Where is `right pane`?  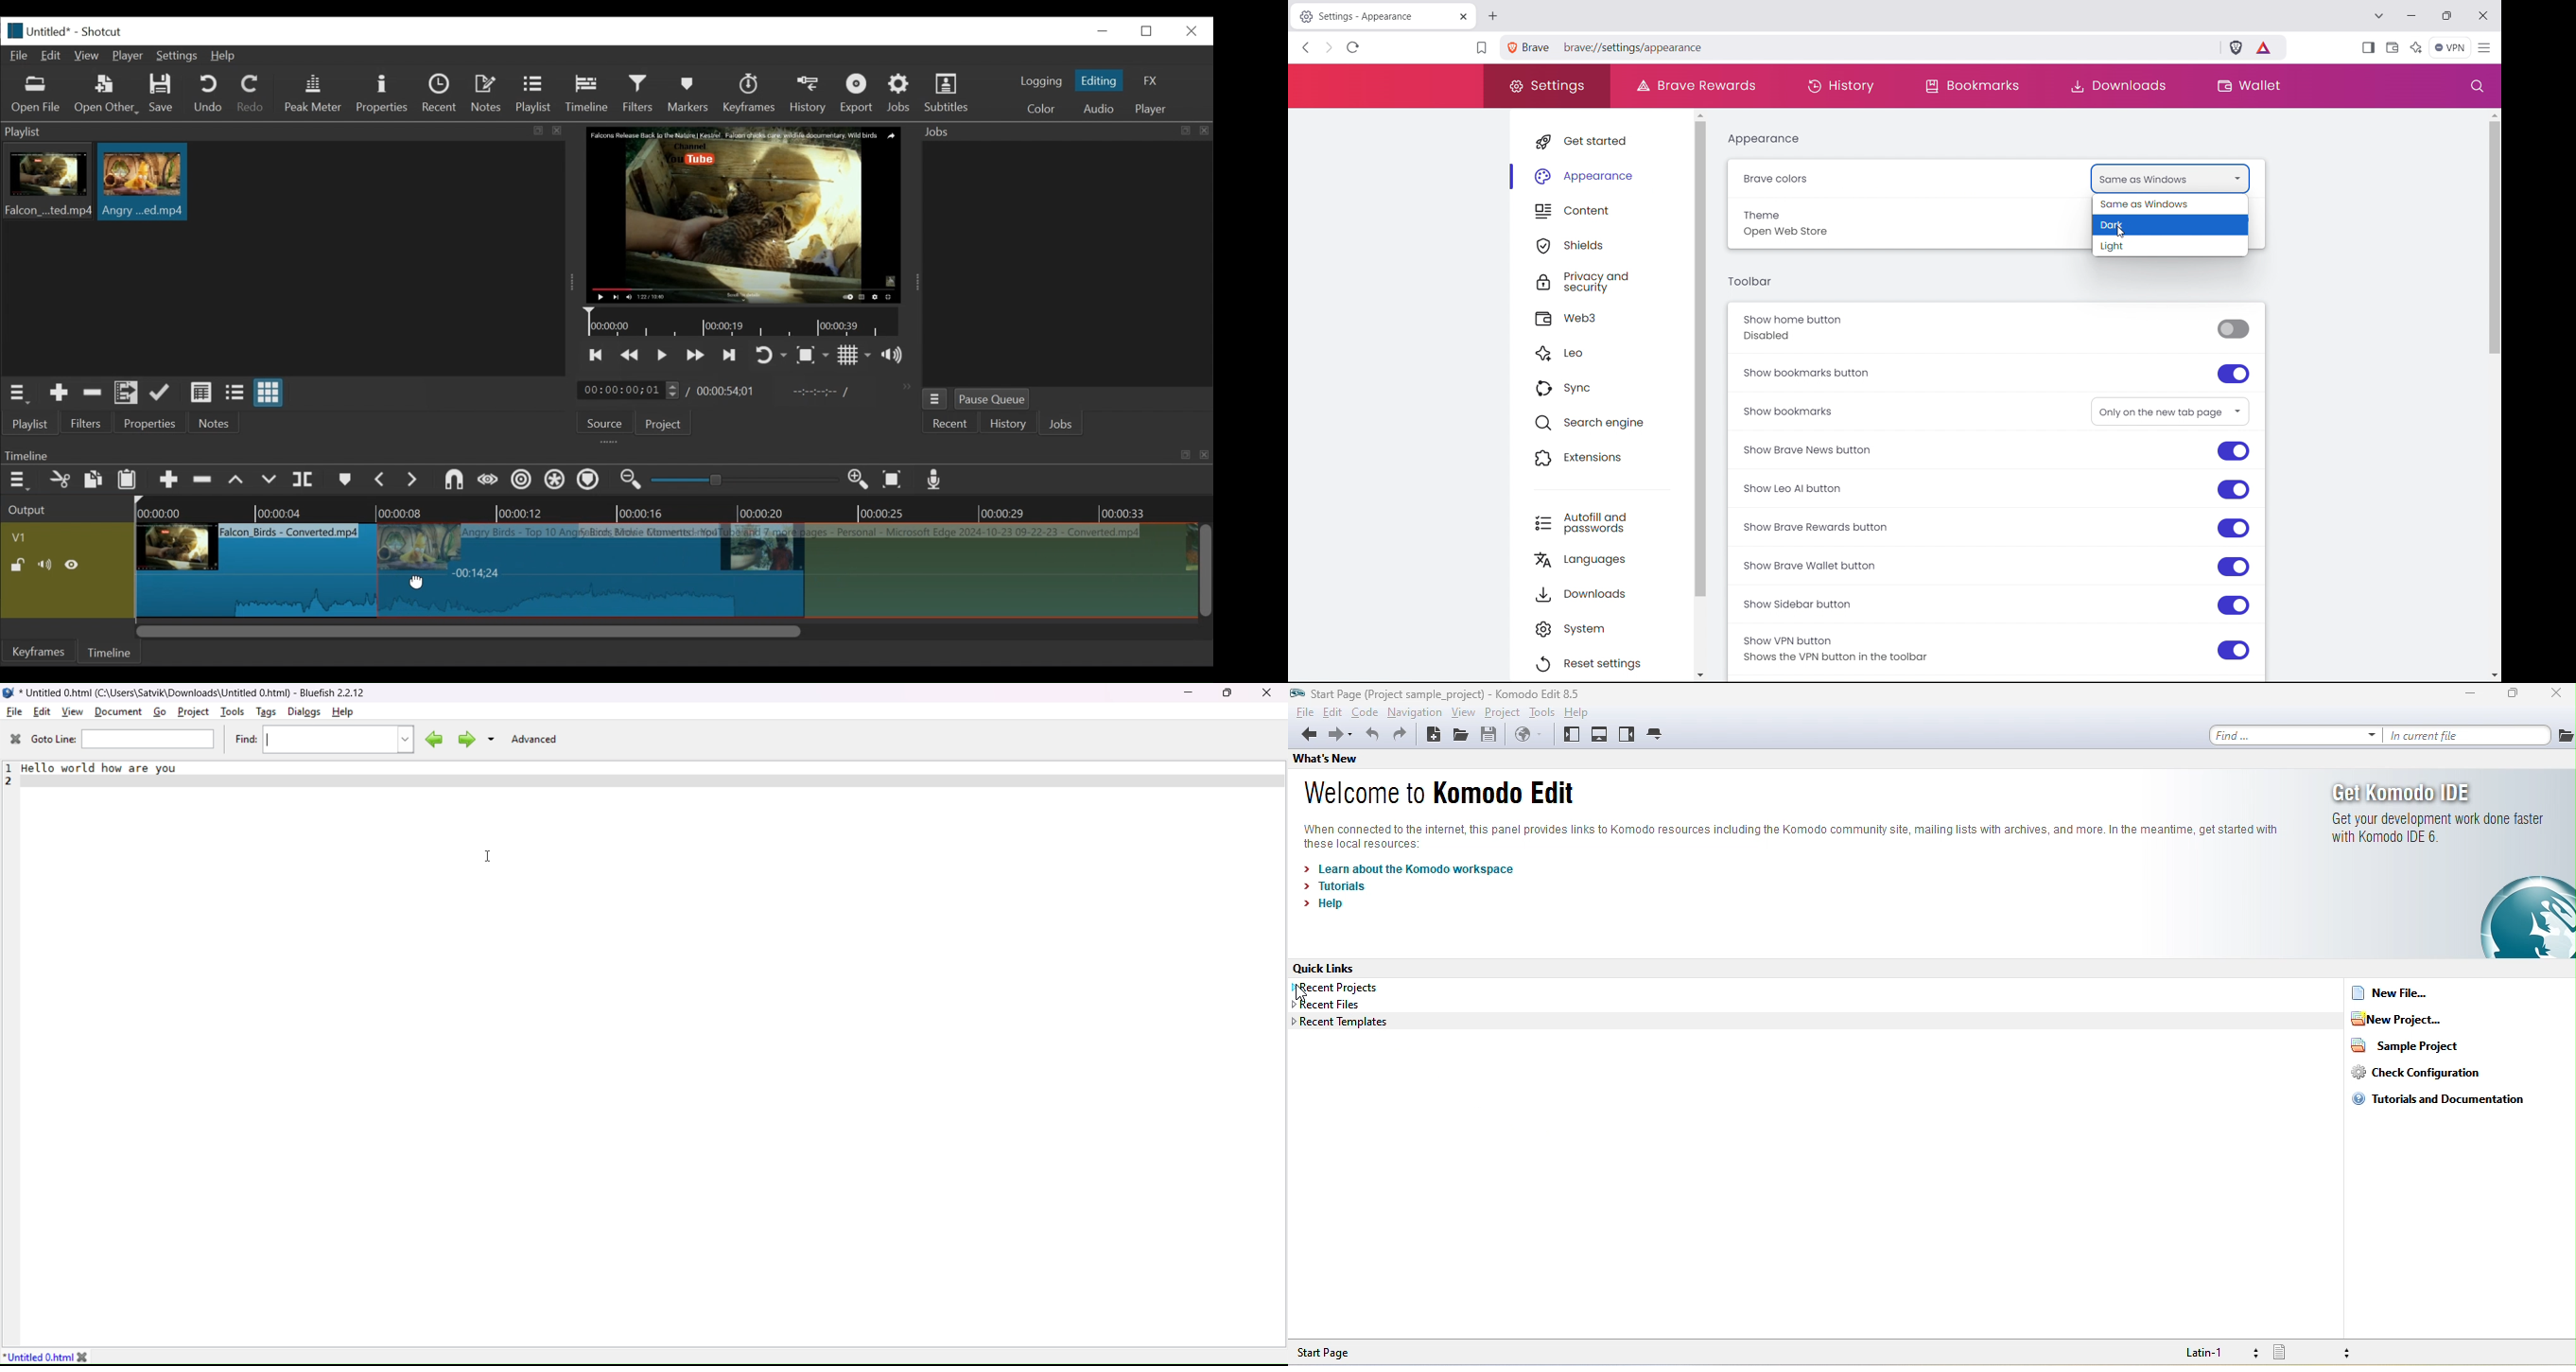 right pane is located at coordinates (1629, 734).